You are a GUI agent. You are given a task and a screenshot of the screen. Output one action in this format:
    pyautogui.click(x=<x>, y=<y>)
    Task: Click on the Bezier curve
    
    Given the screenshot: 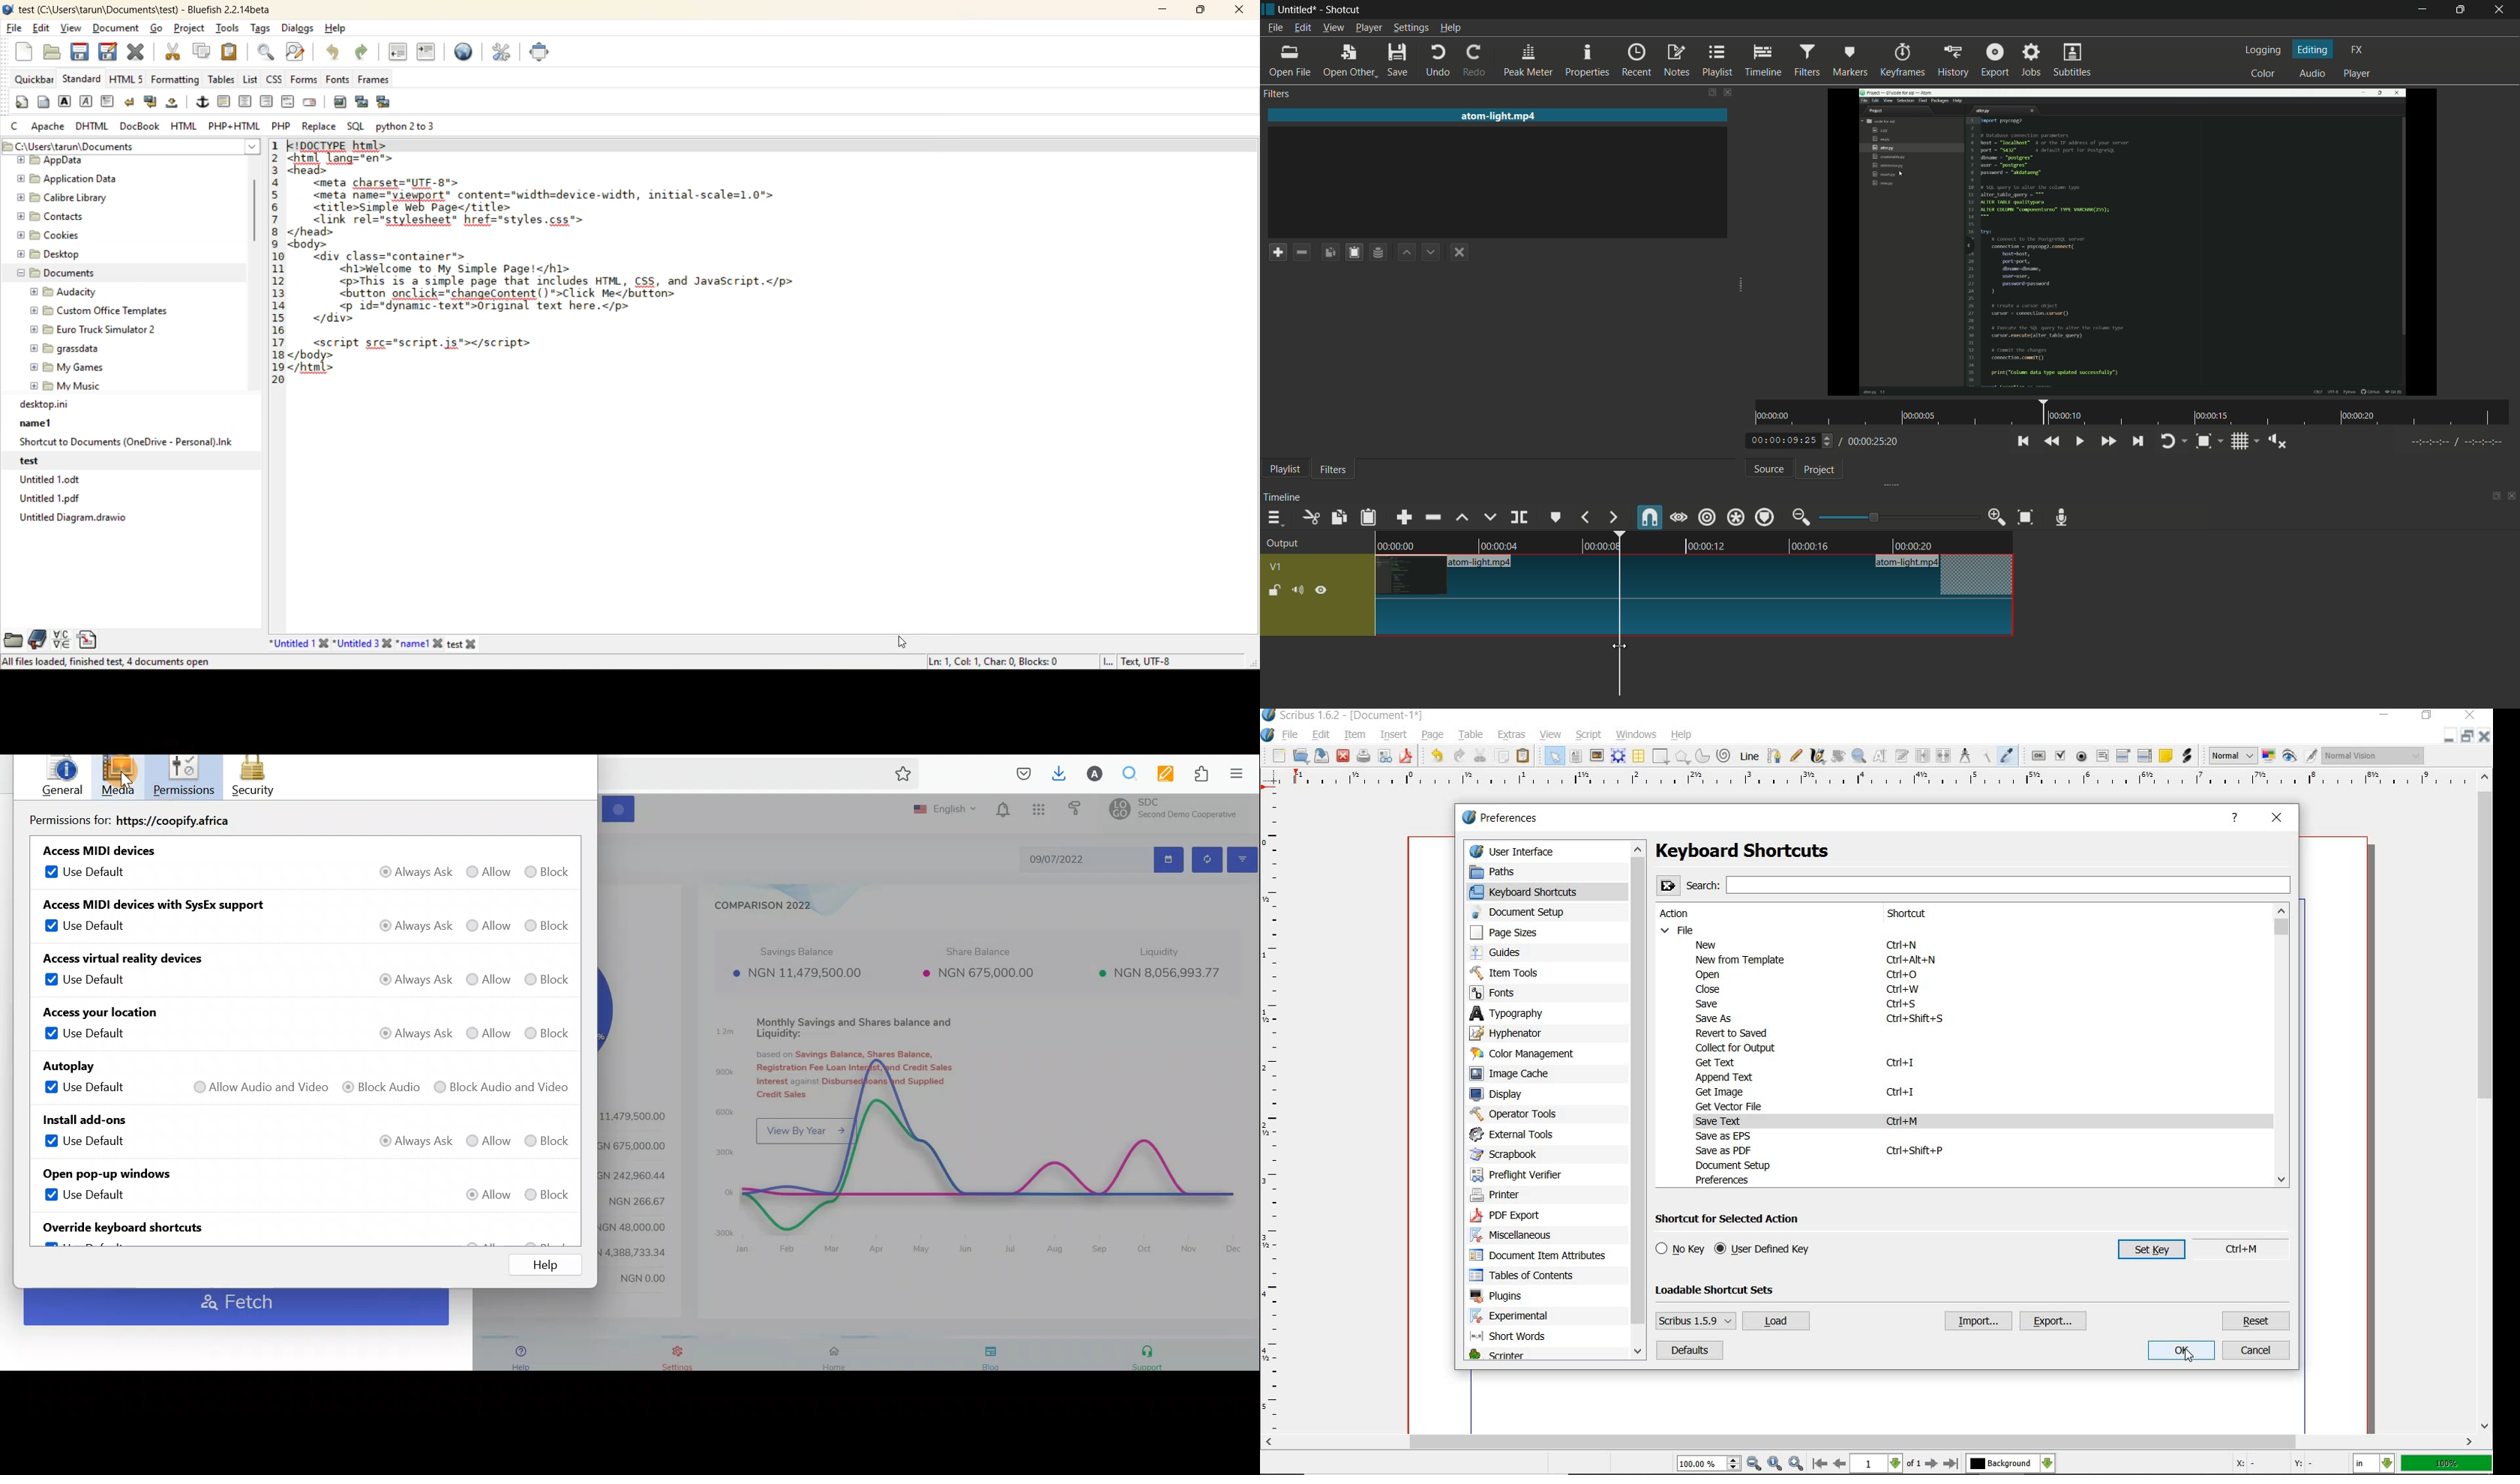 What is the action you would take?
    pyautogui.click(x=1775, y=756)
    